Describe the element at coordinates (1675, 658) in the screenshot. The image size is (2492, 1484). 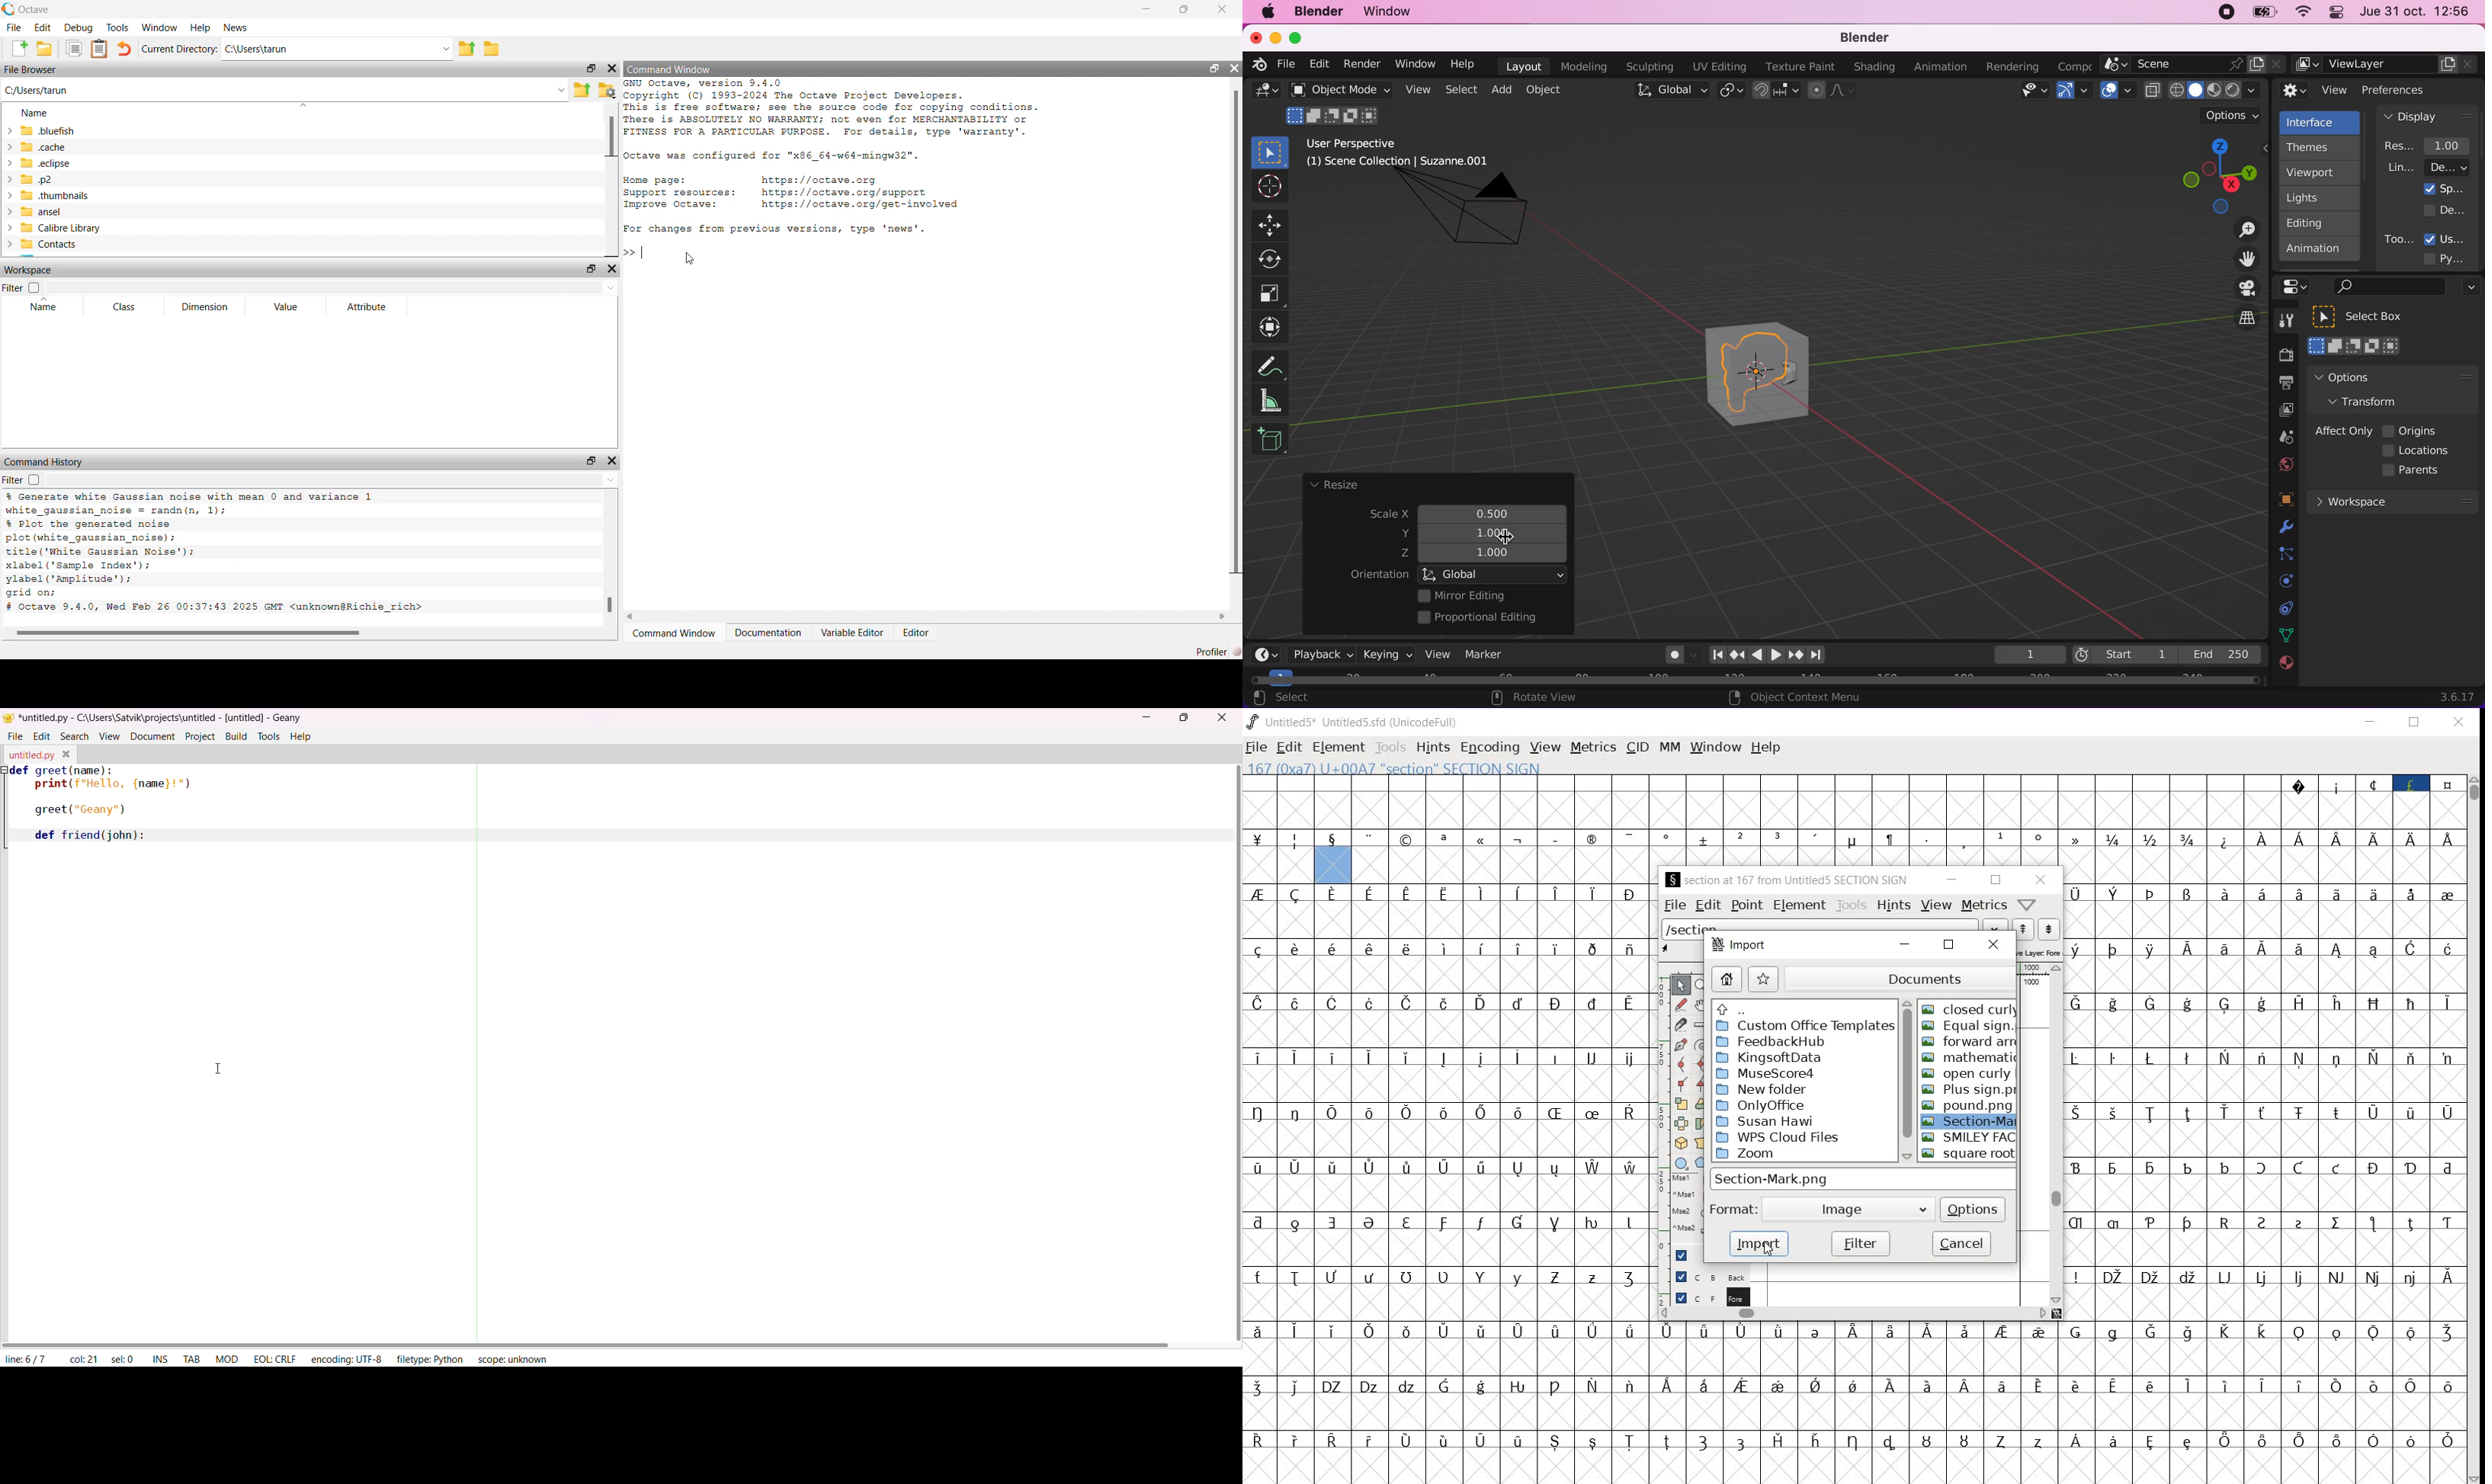
I see `autokeying` at that location.